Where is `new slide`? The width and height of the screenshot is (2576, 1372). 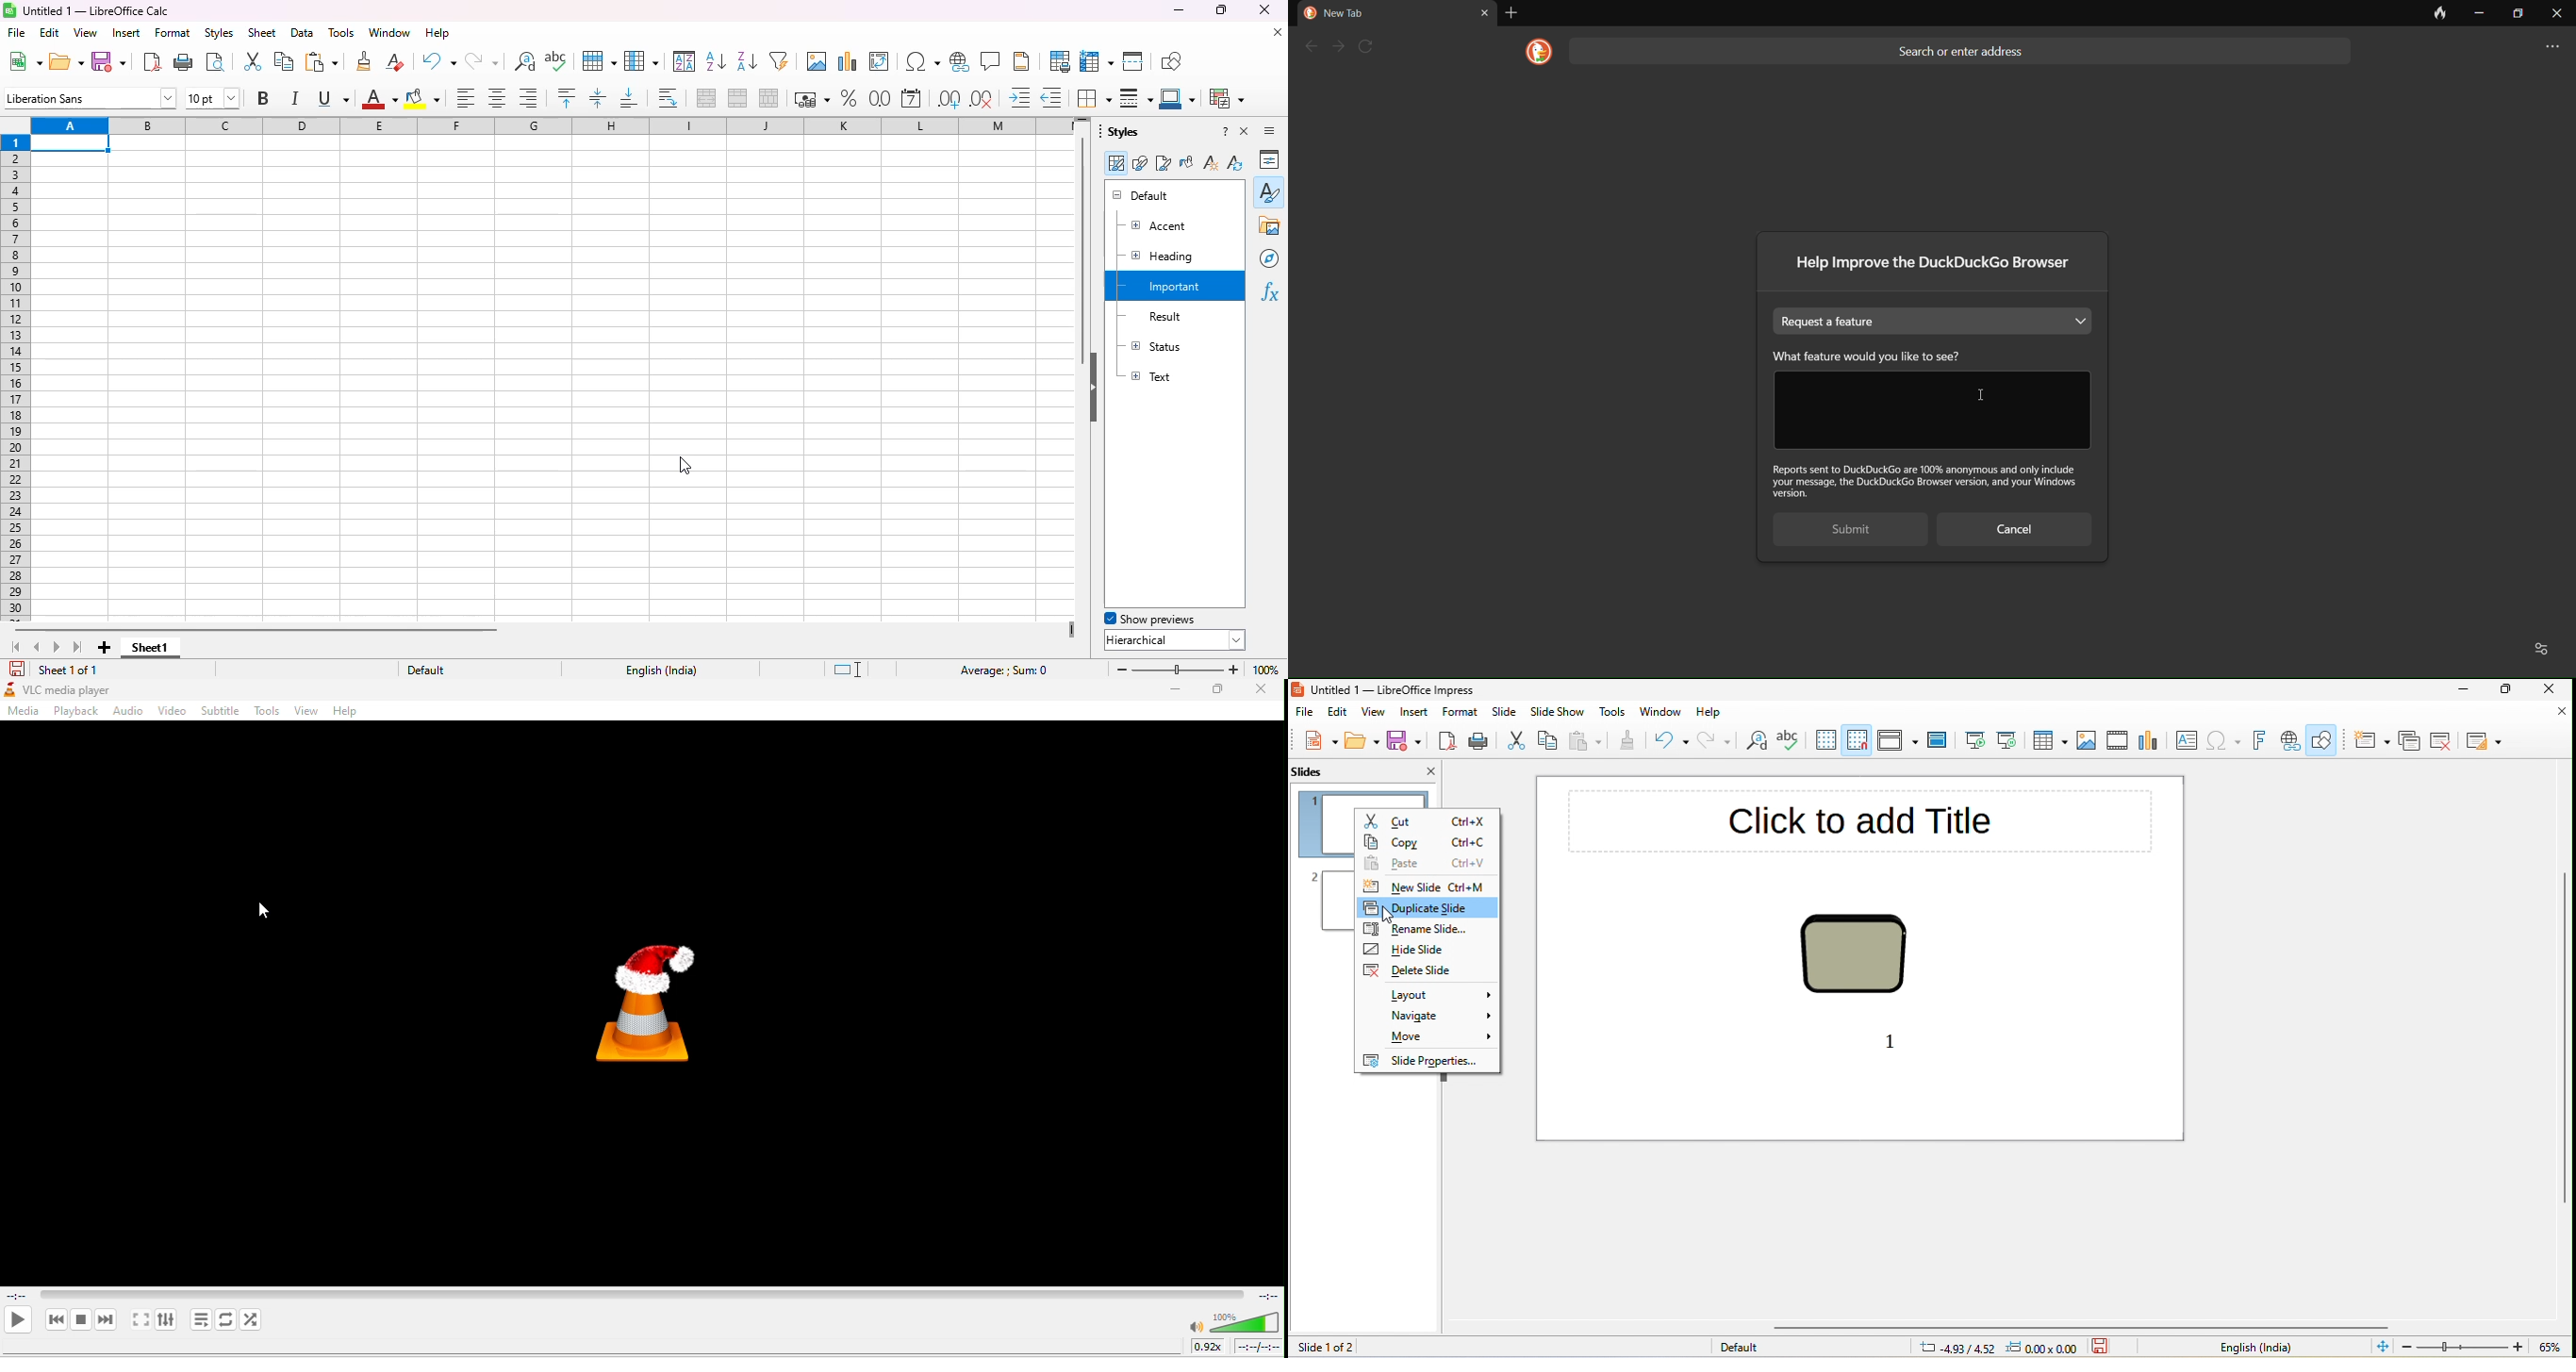
new slide is located at coordinates (1430, 887).